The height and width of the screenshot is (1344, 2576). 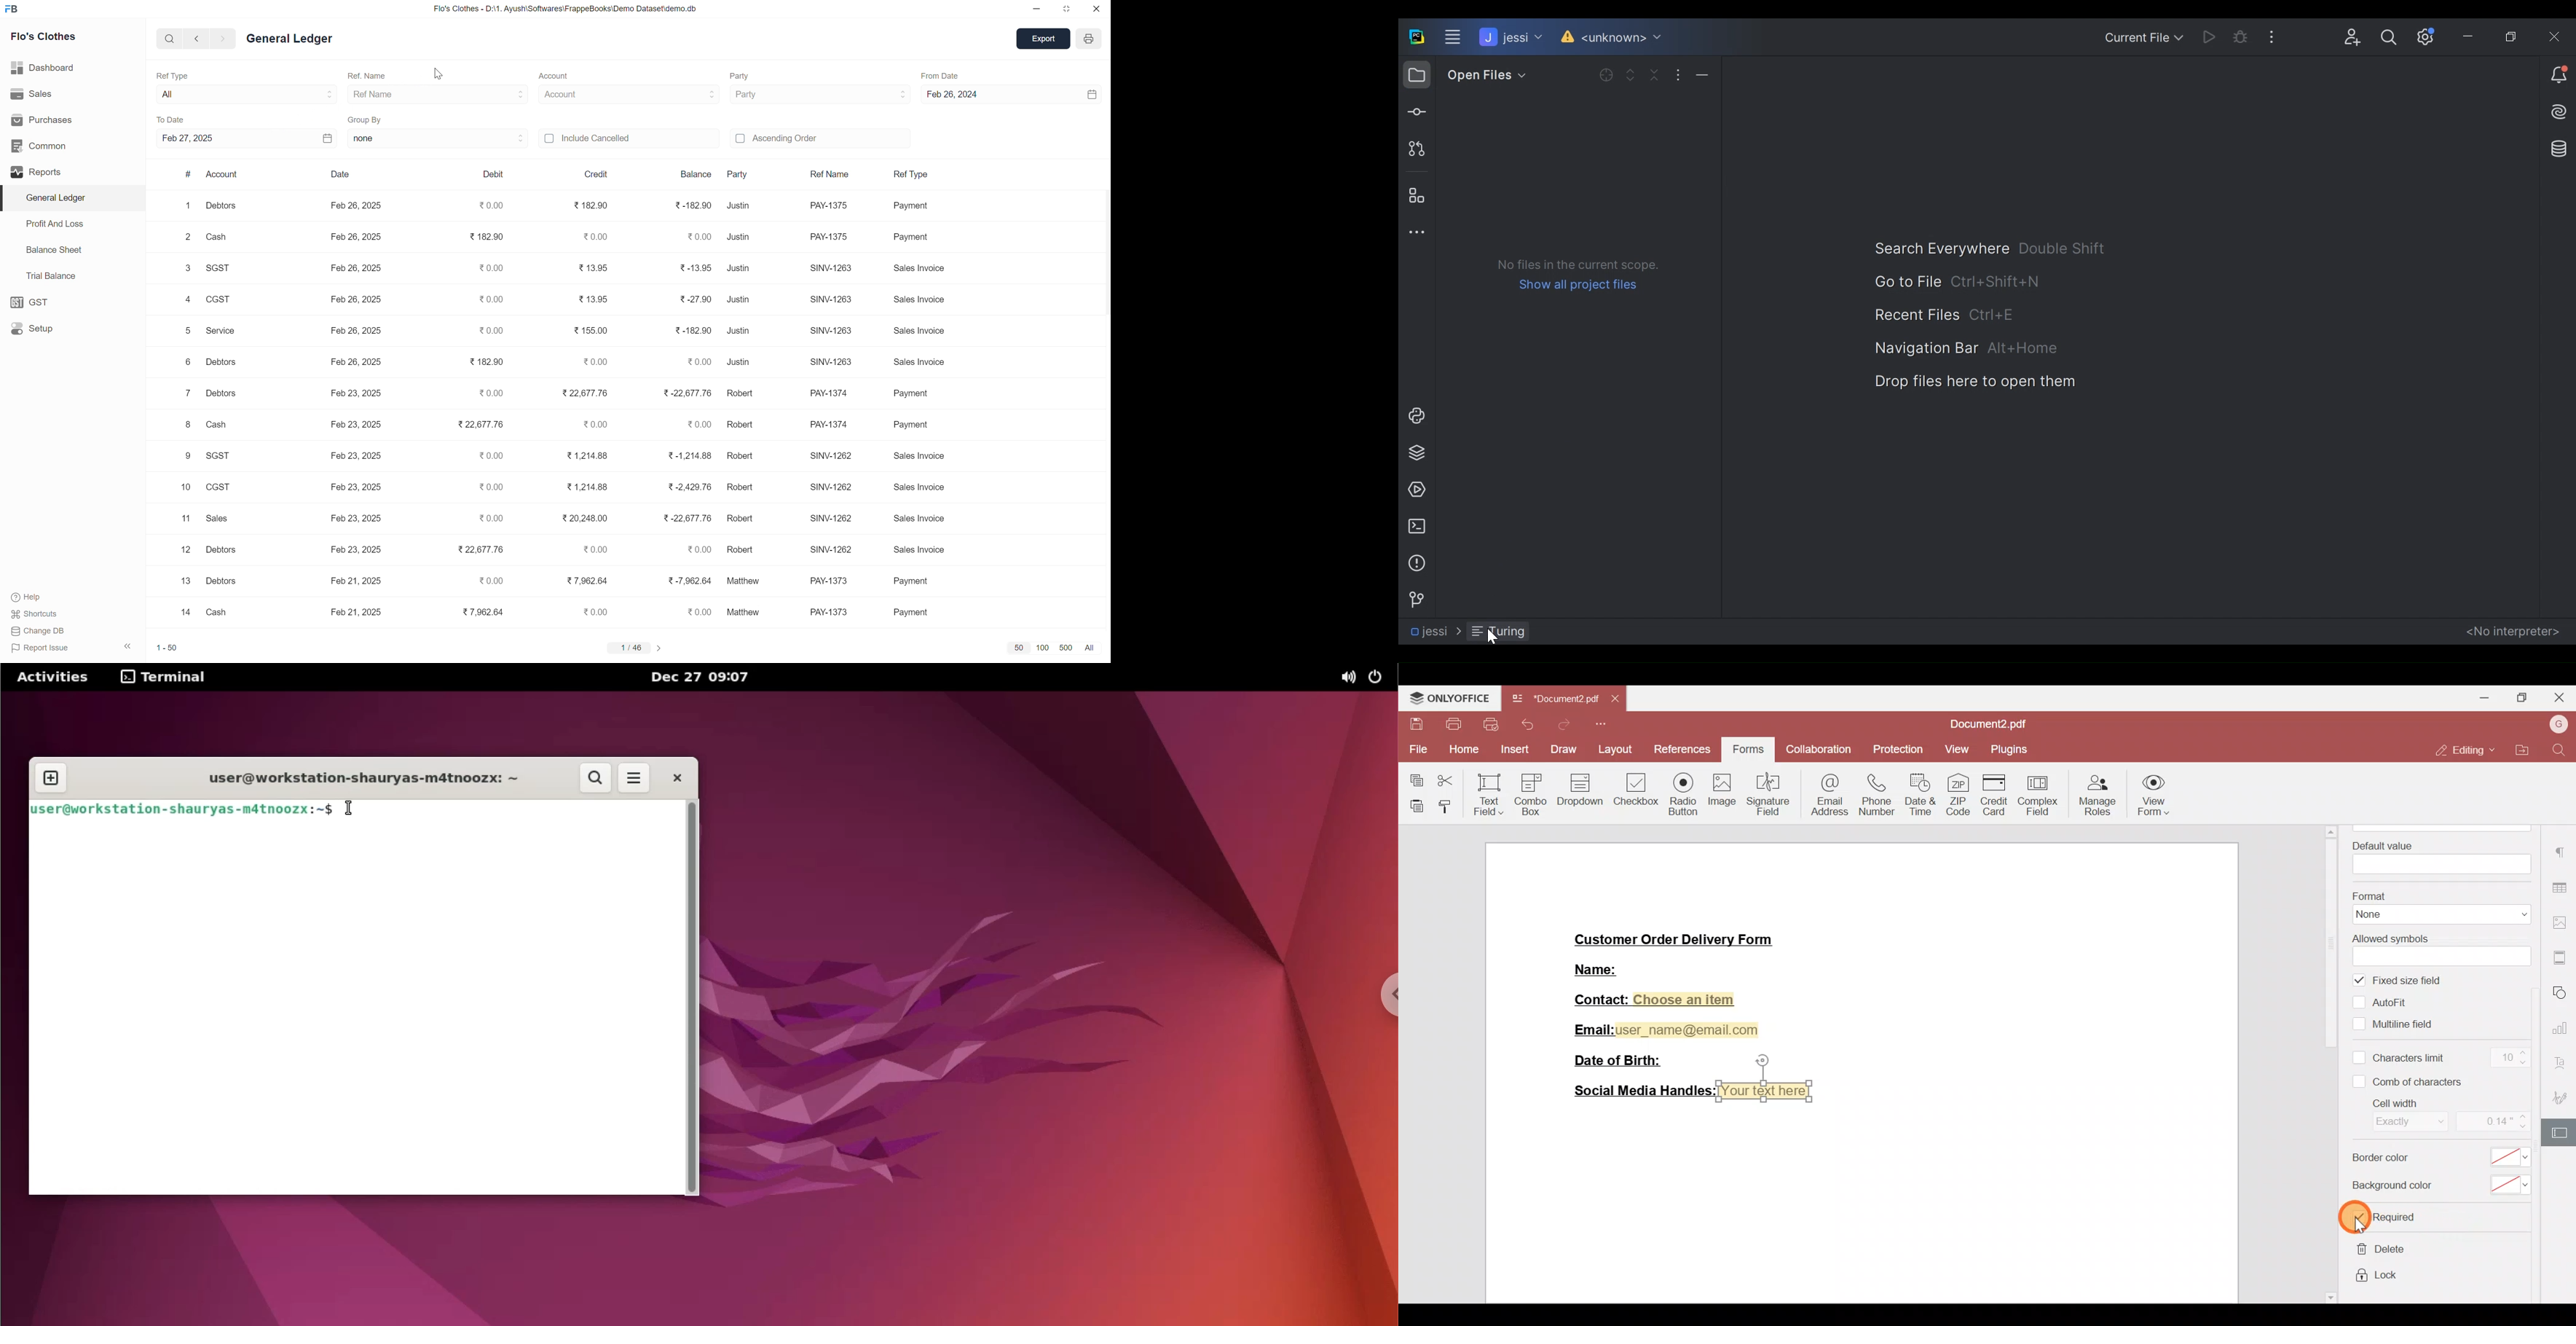 I want to click on purchases, so click(x=73, y=120).